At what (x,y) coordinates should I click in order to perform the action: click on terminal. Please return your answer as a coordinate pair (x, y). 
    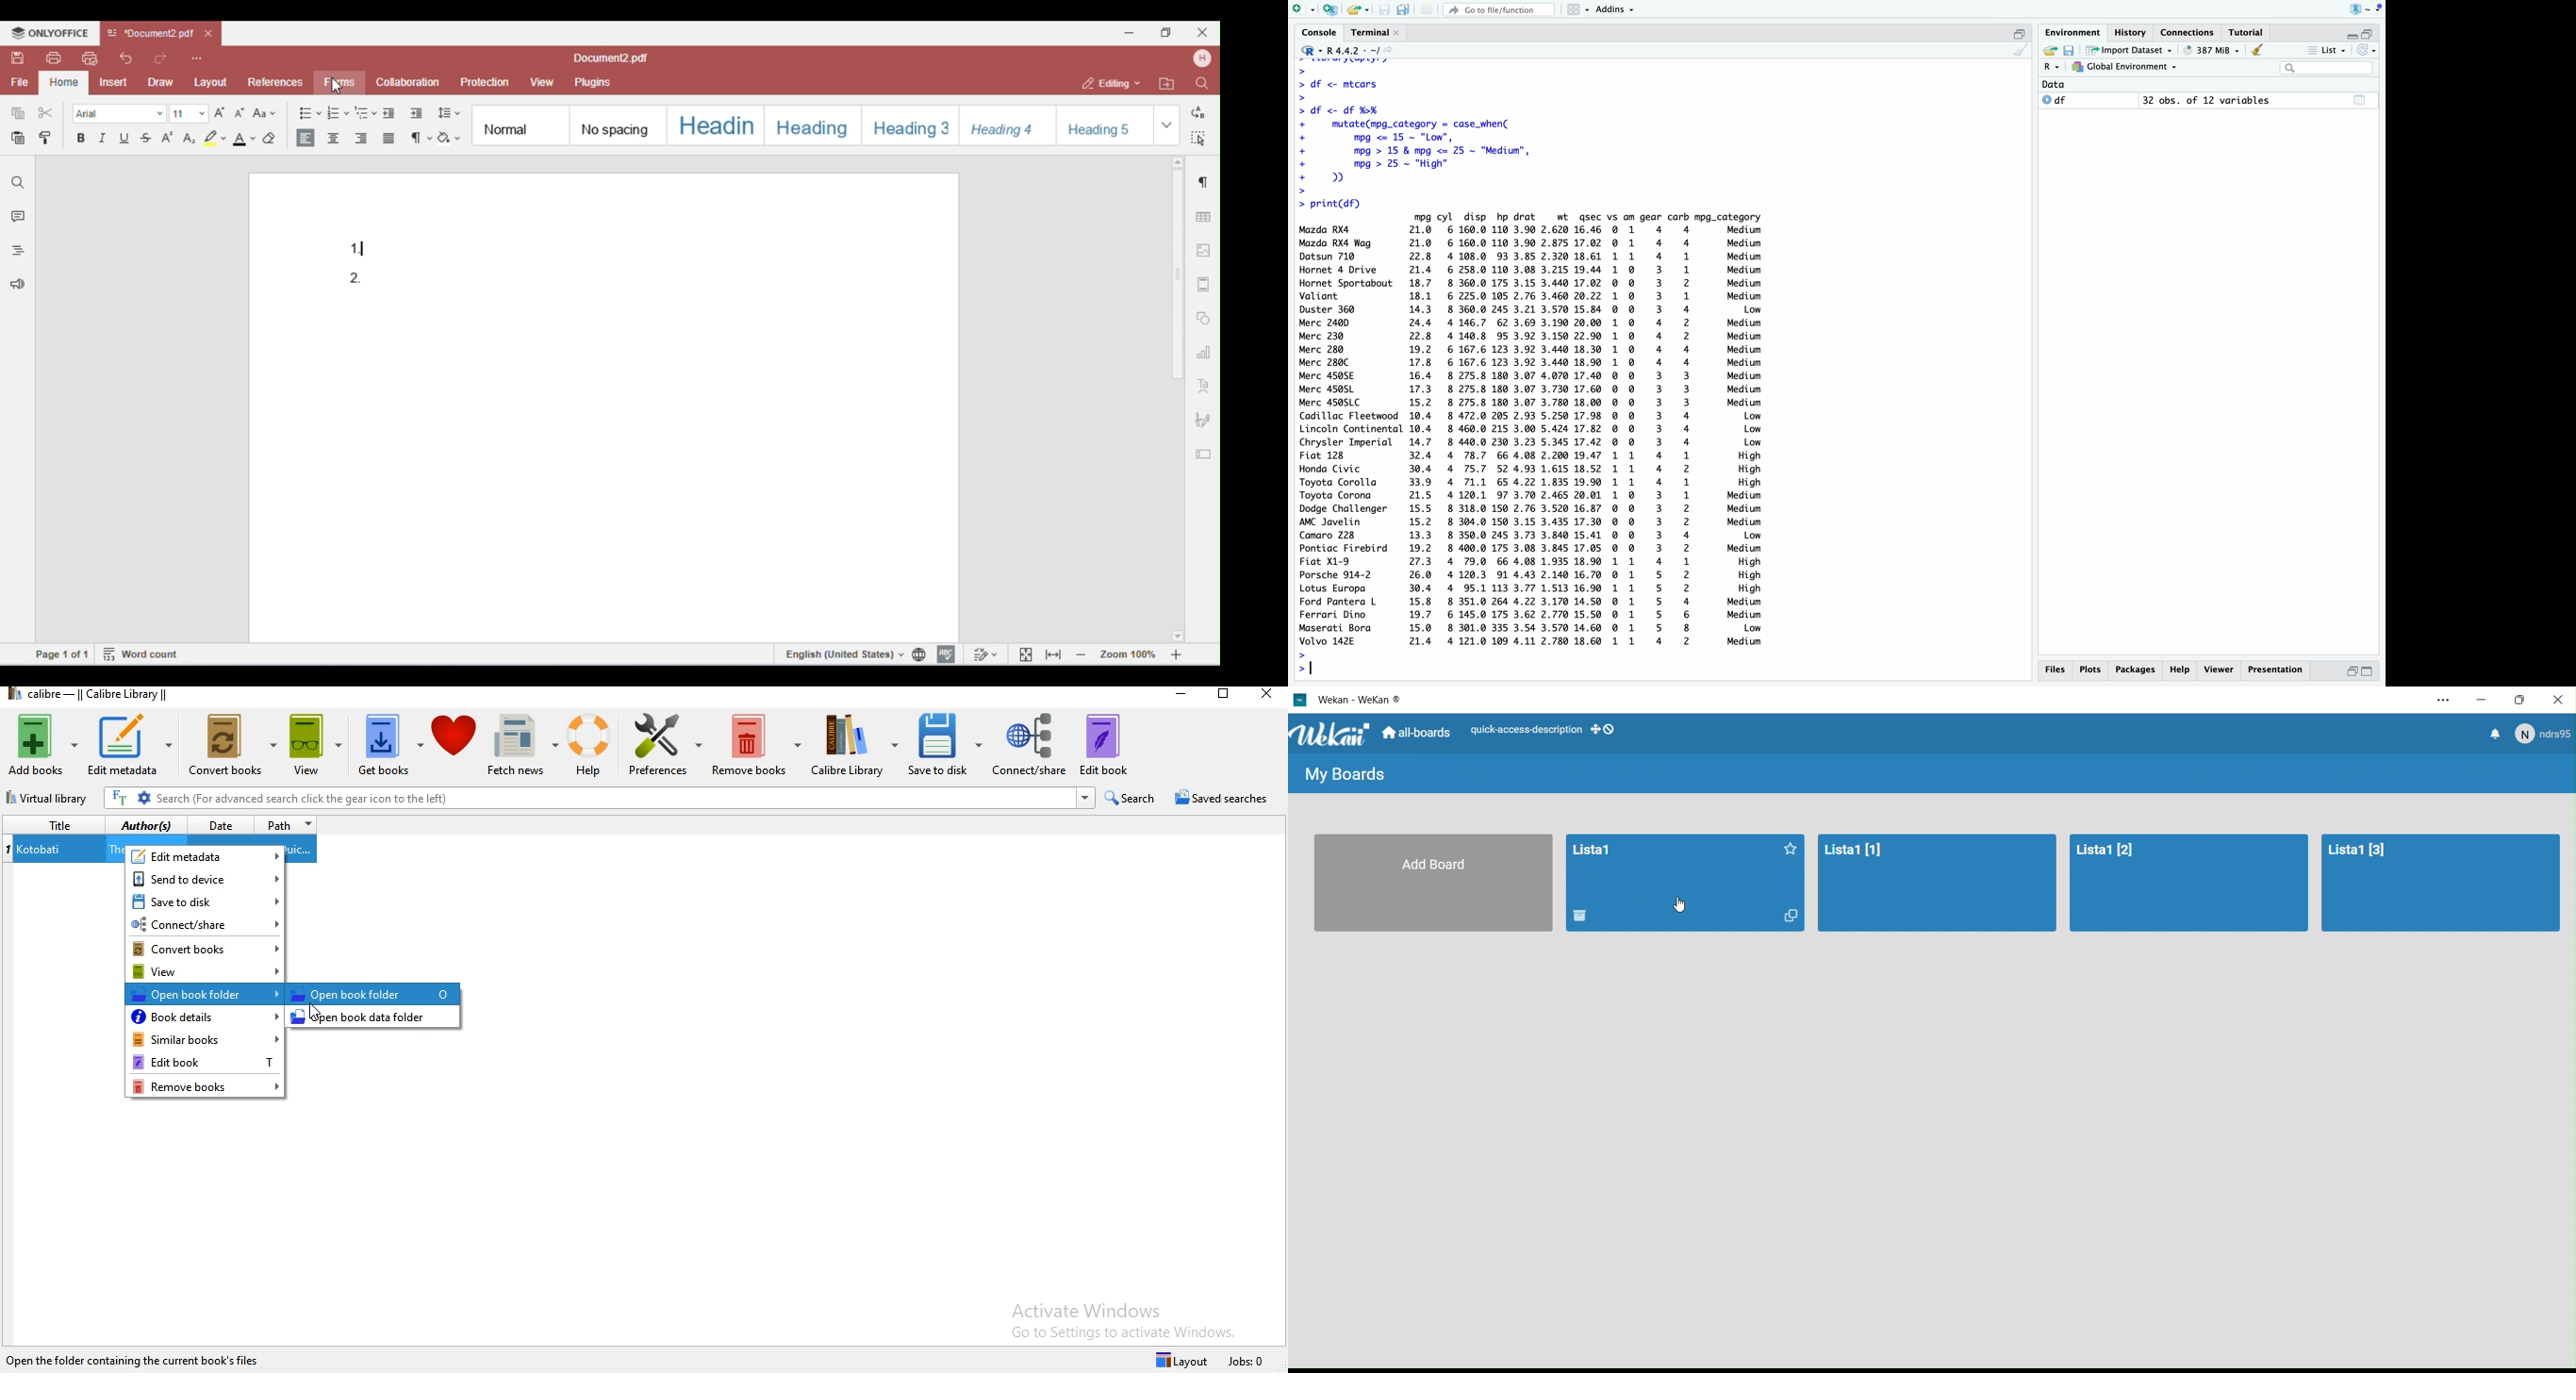
    Looking at the image, I should click on (1371, 33).